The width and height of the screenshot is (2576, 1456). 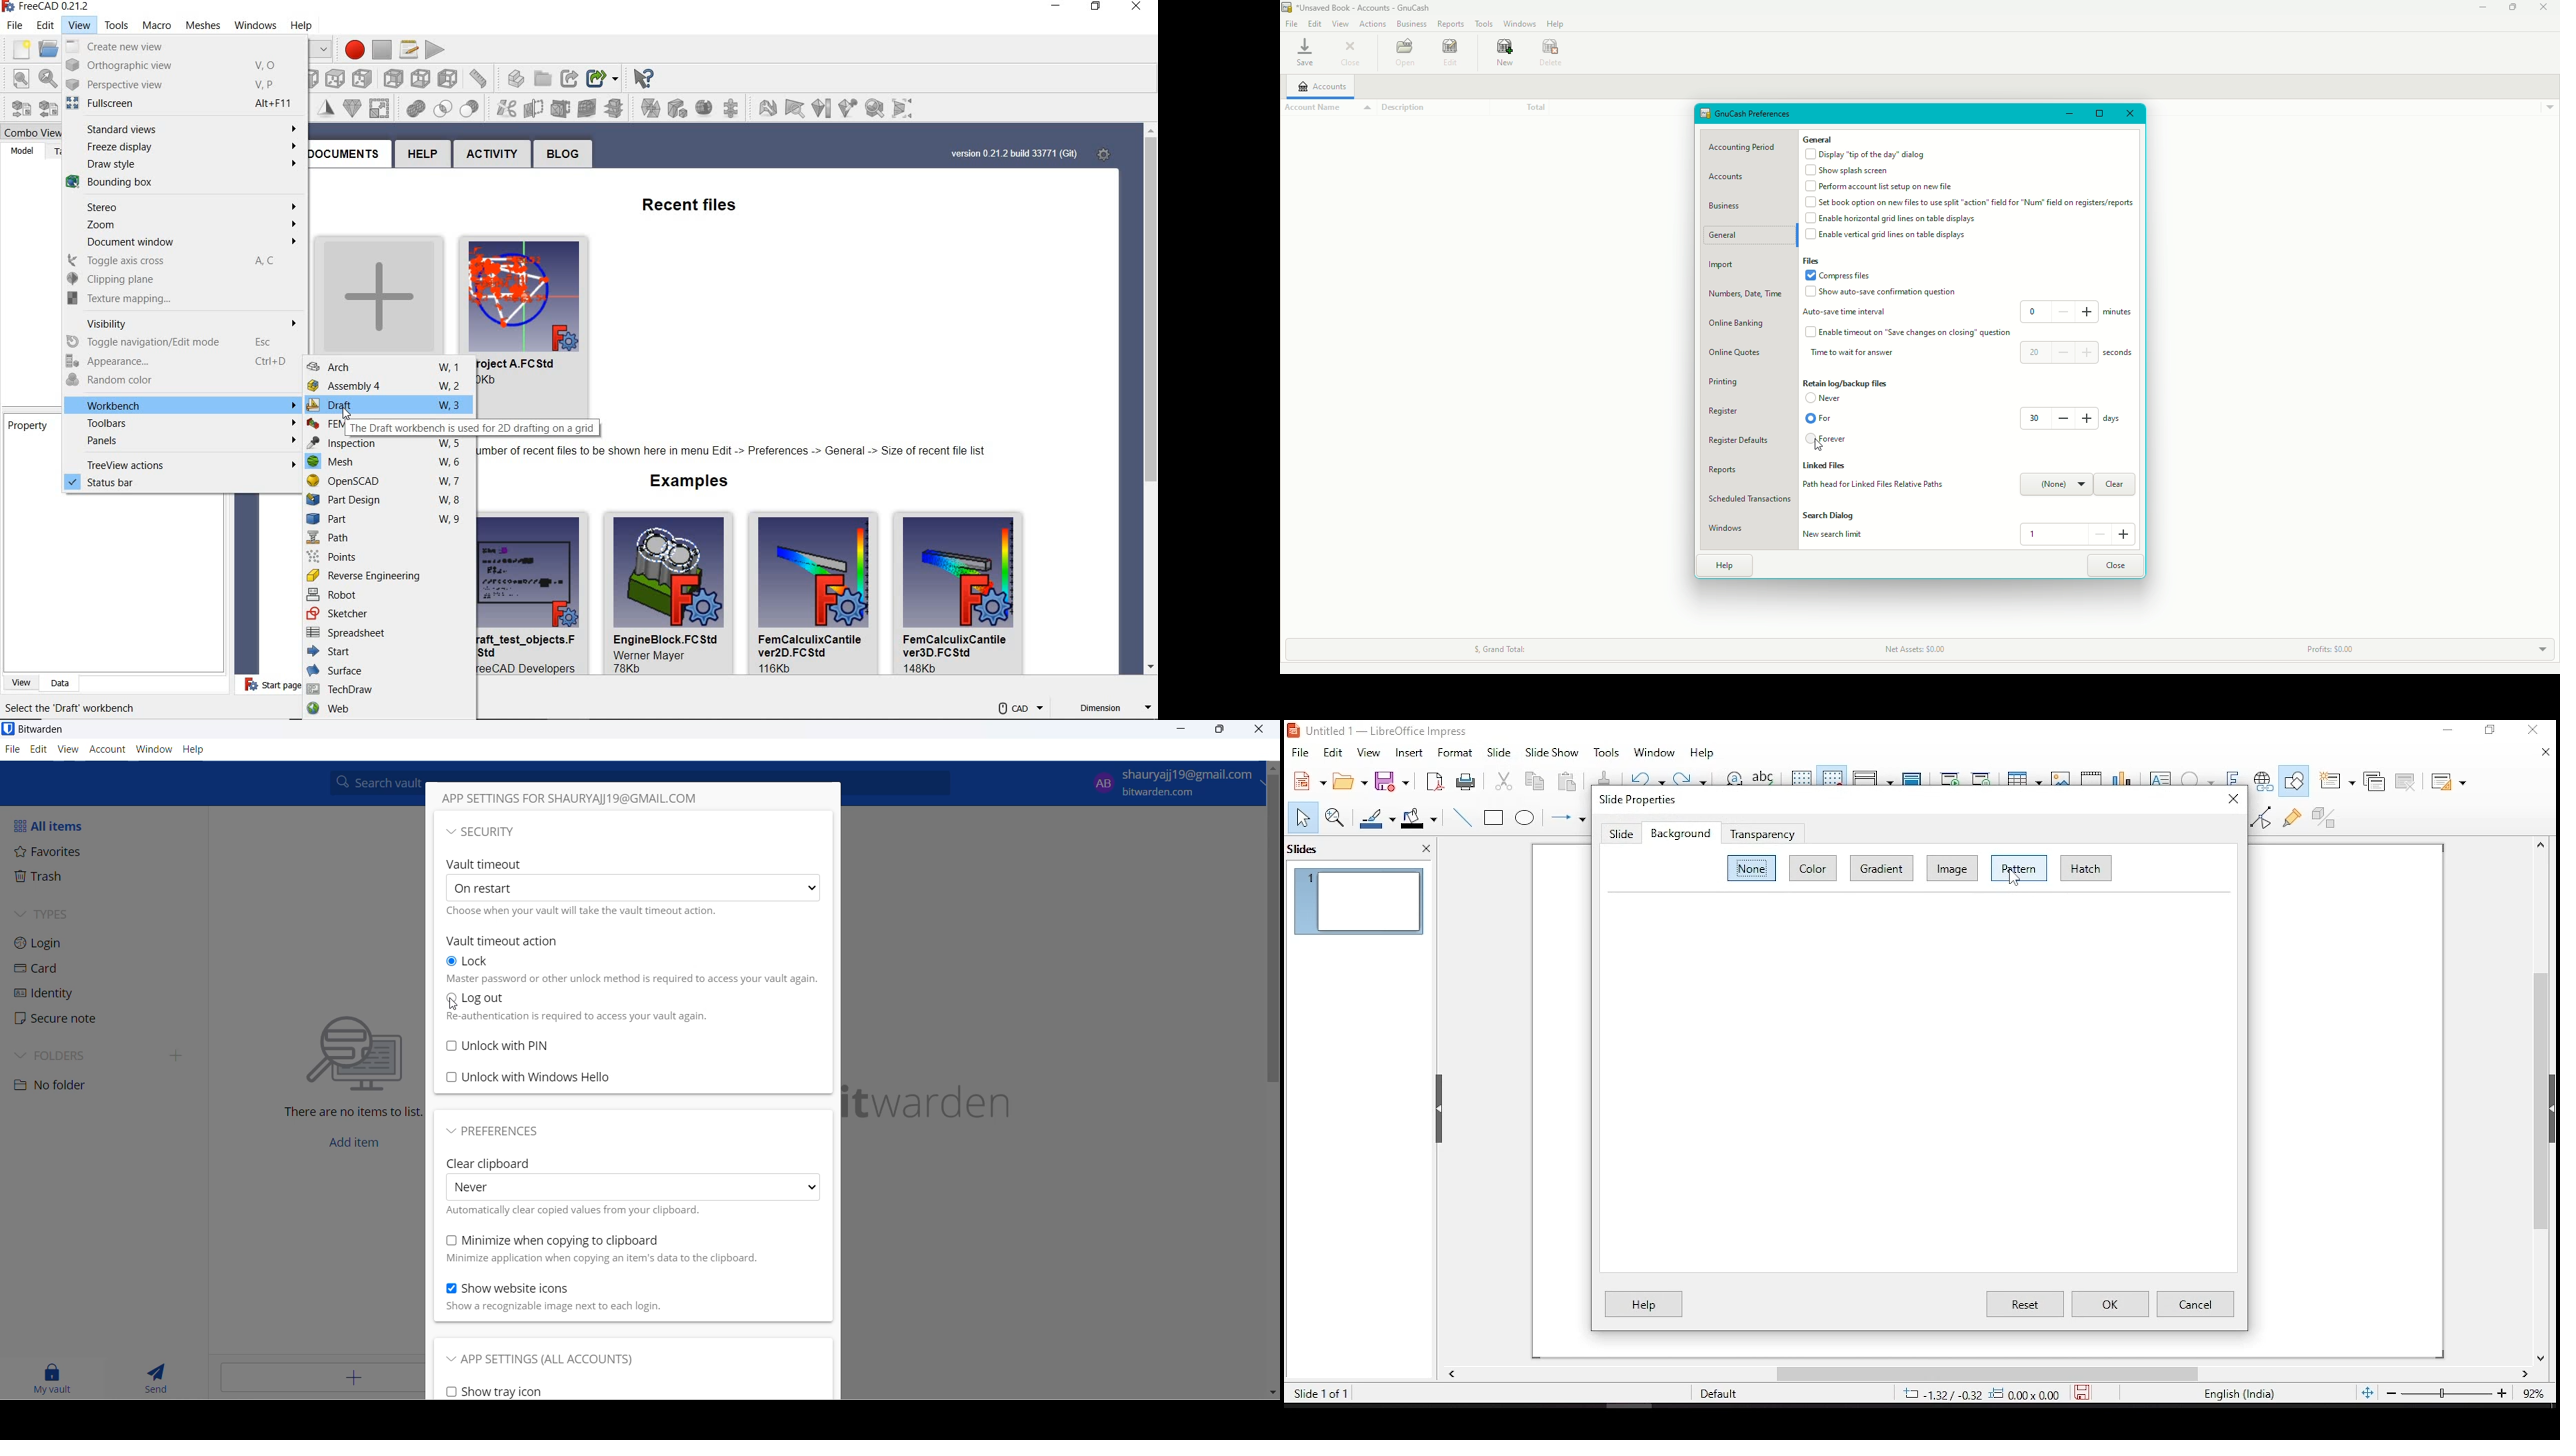 I want to click on Display 'tip of the day', so click(x=1867, y=154).